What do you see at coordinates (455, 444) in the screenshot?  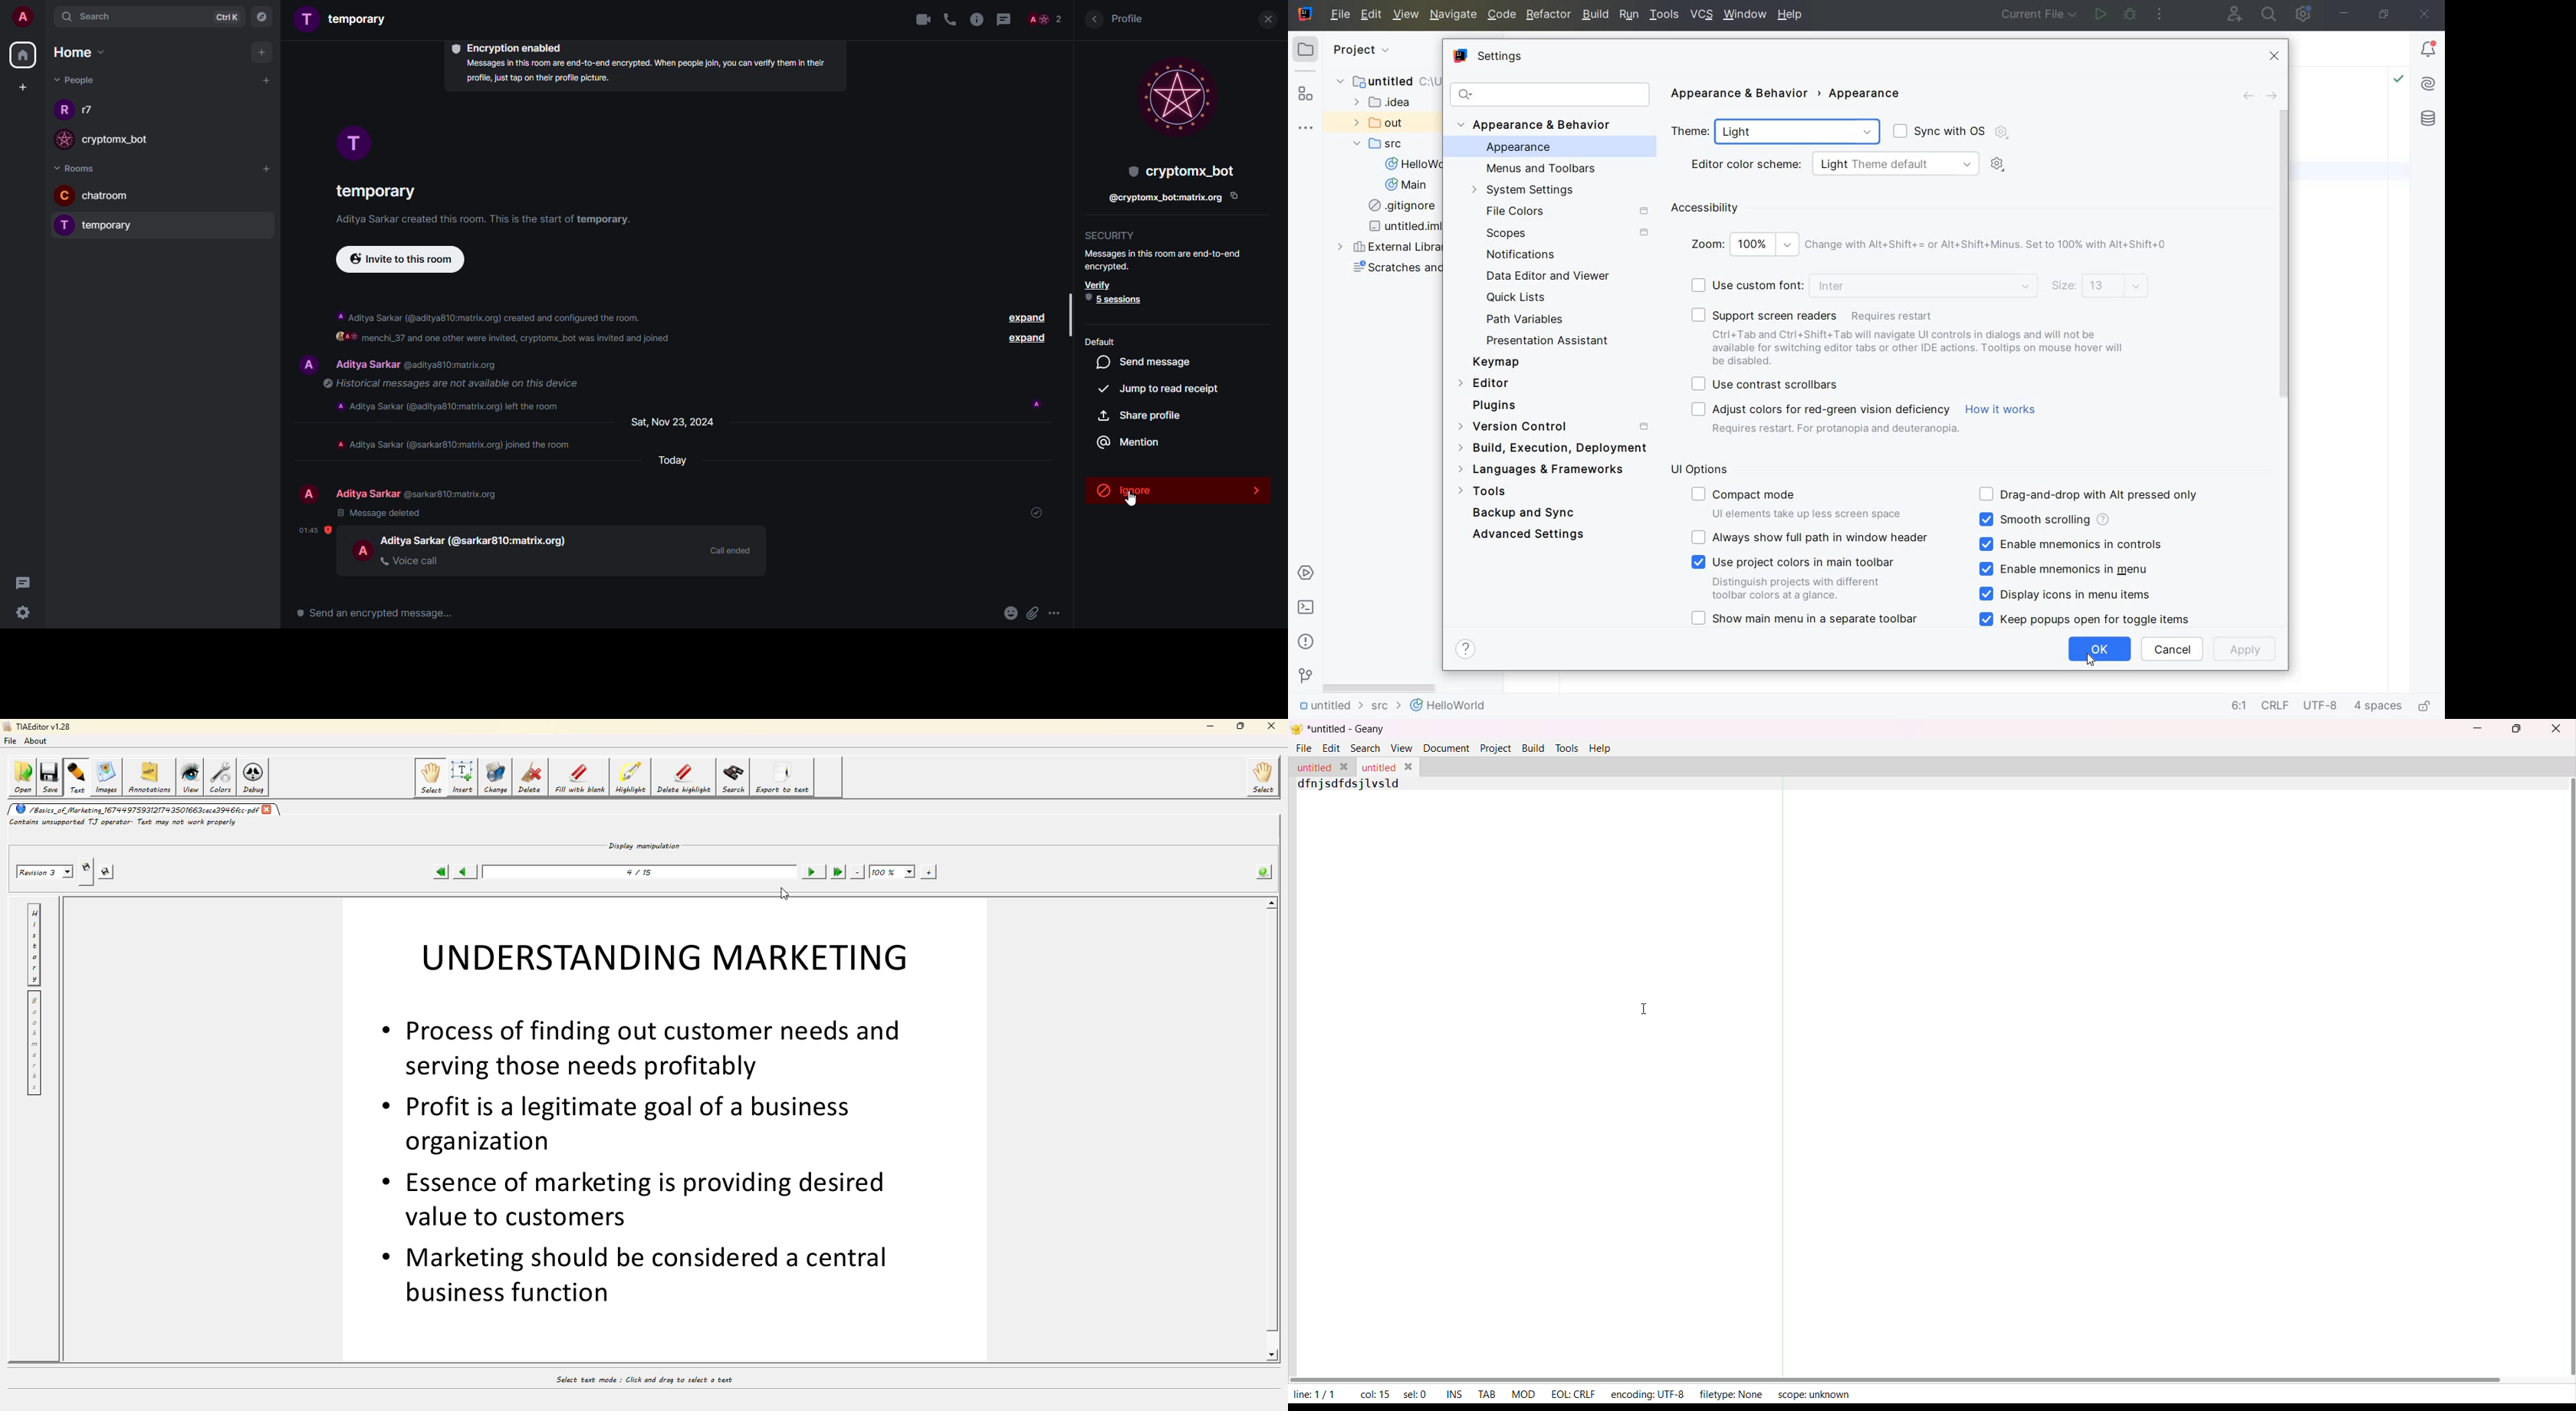 I see `info` at bounding box center [455, 444].